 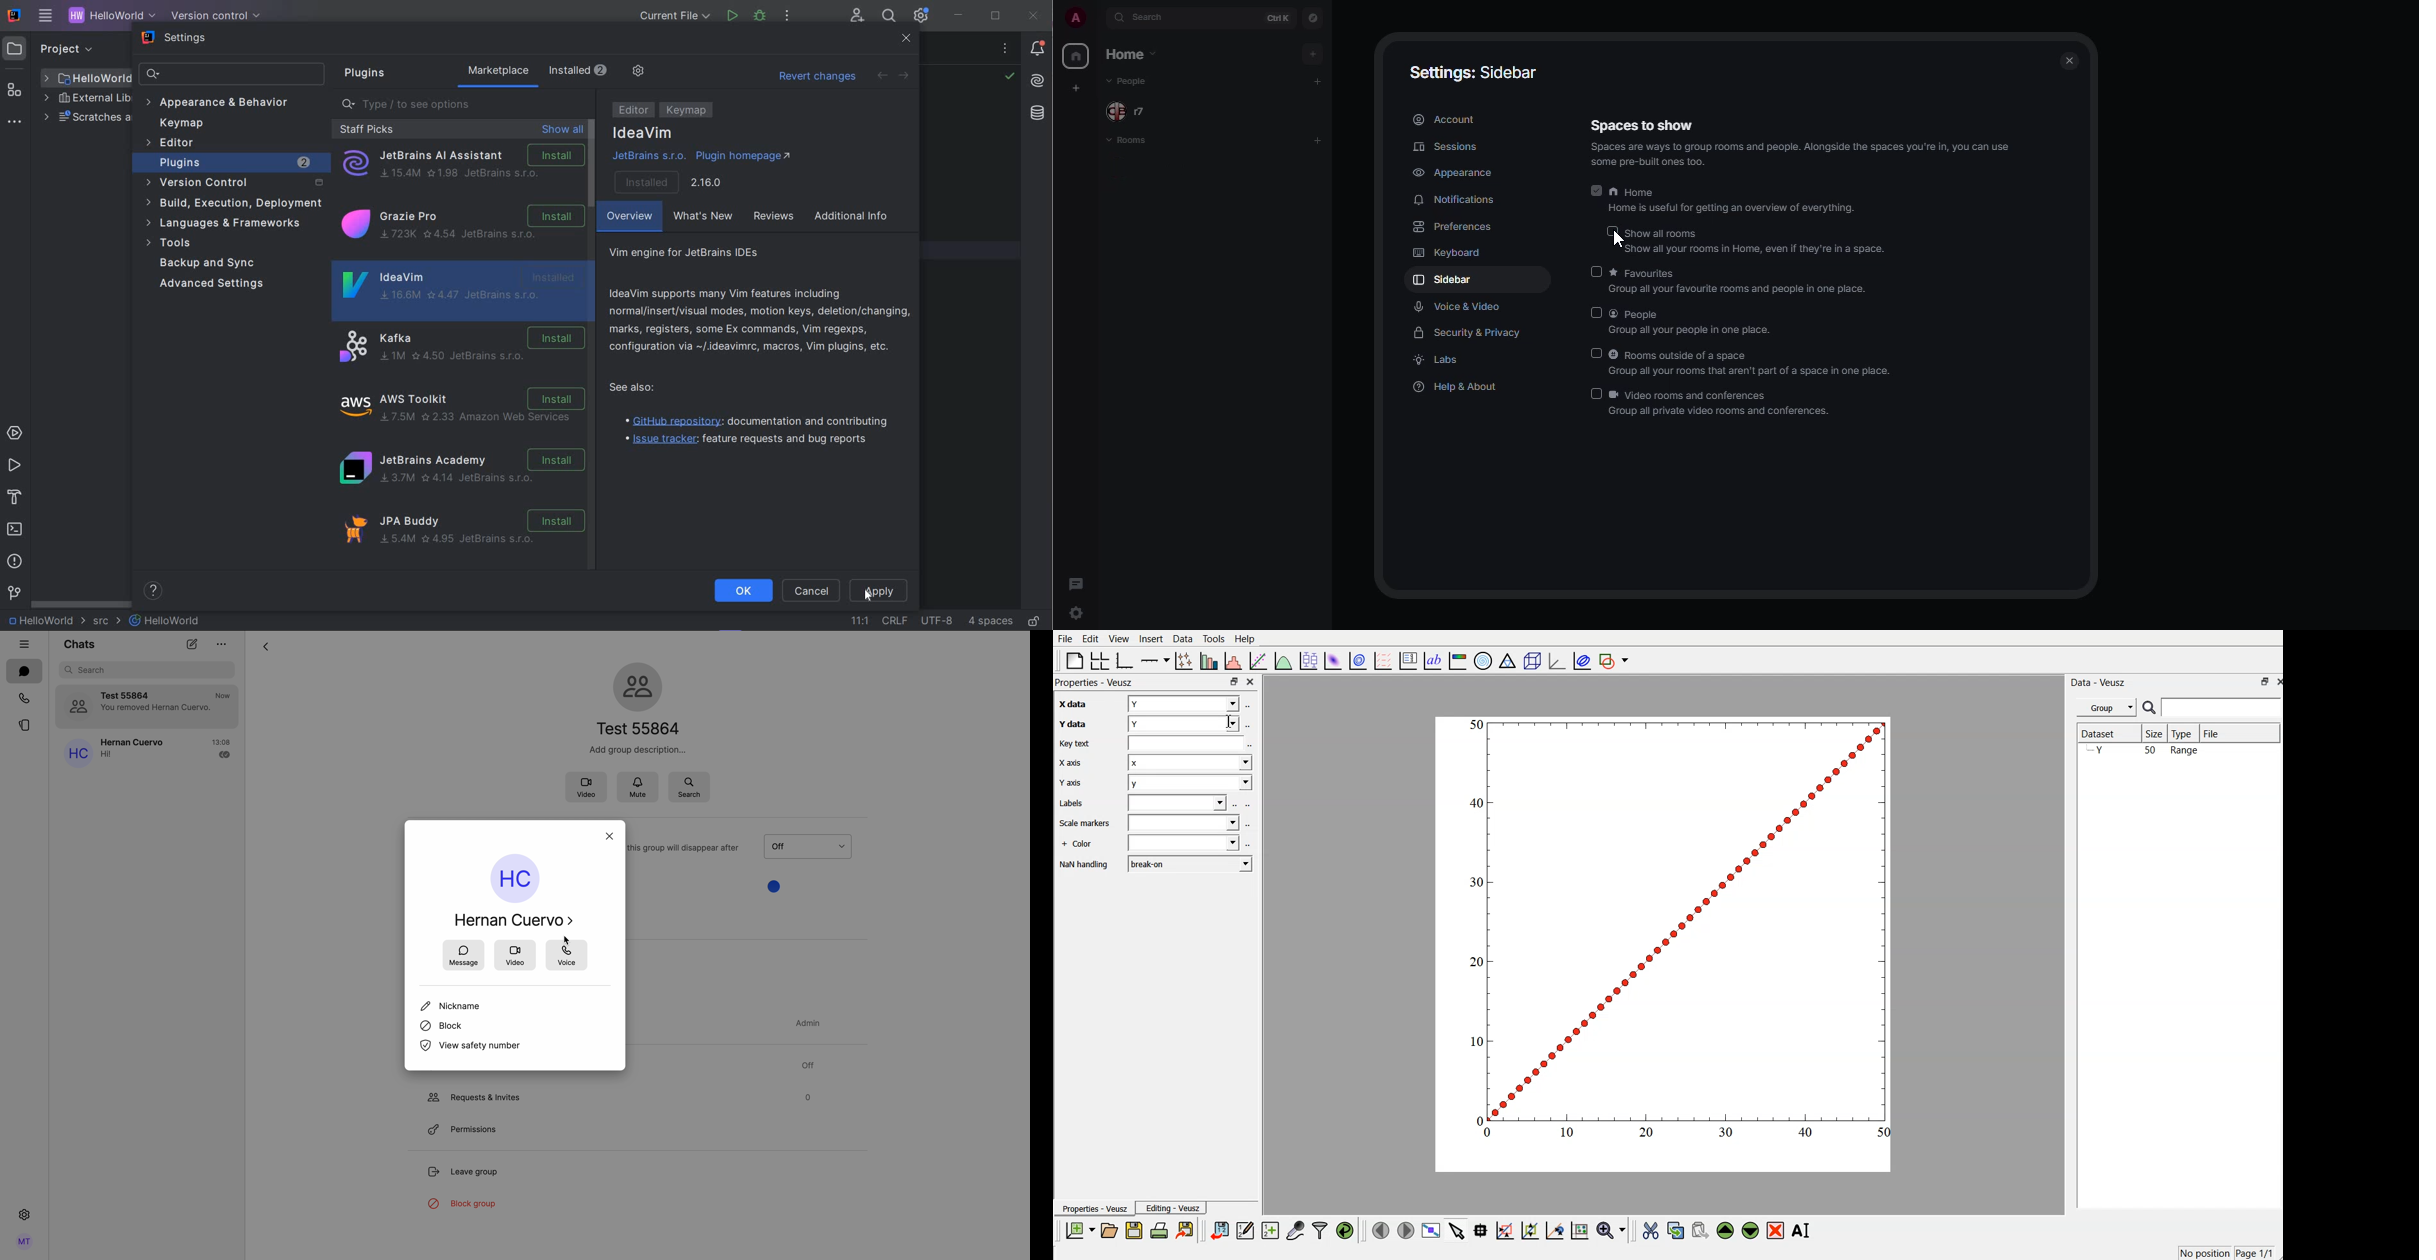 What do you see at coordinates (733, 16) in the screenshot?
I see `RUN` at bounding box center [733, 16].